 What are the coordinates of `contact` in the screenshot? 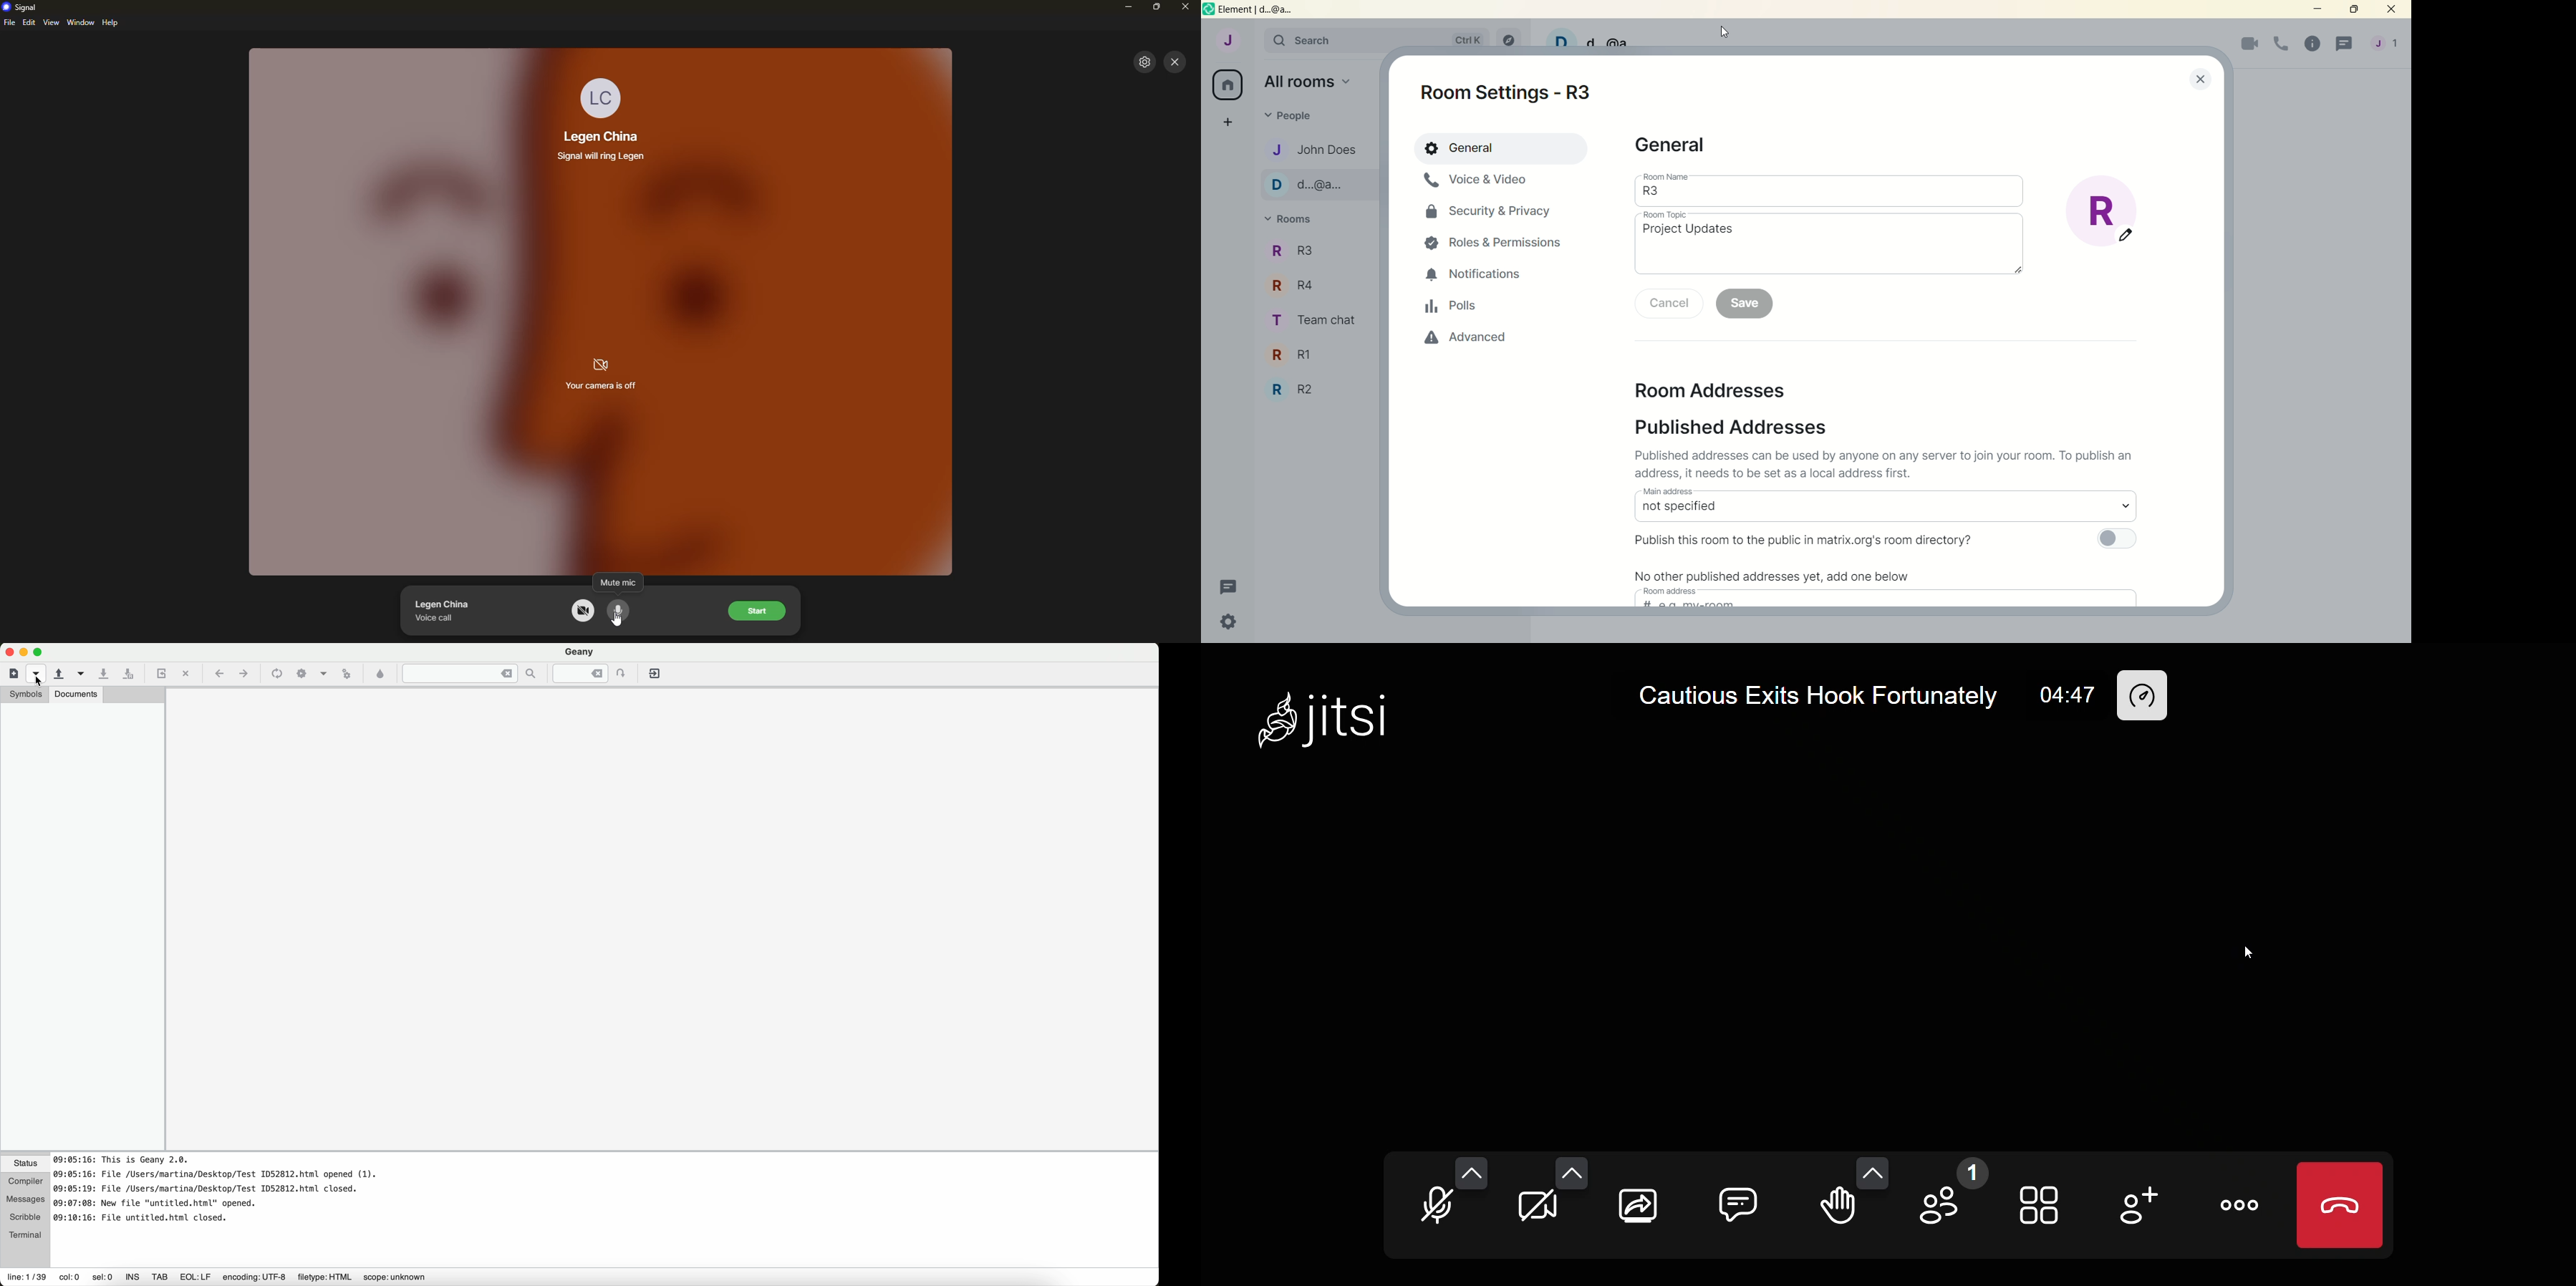 It's located at (599, 136).